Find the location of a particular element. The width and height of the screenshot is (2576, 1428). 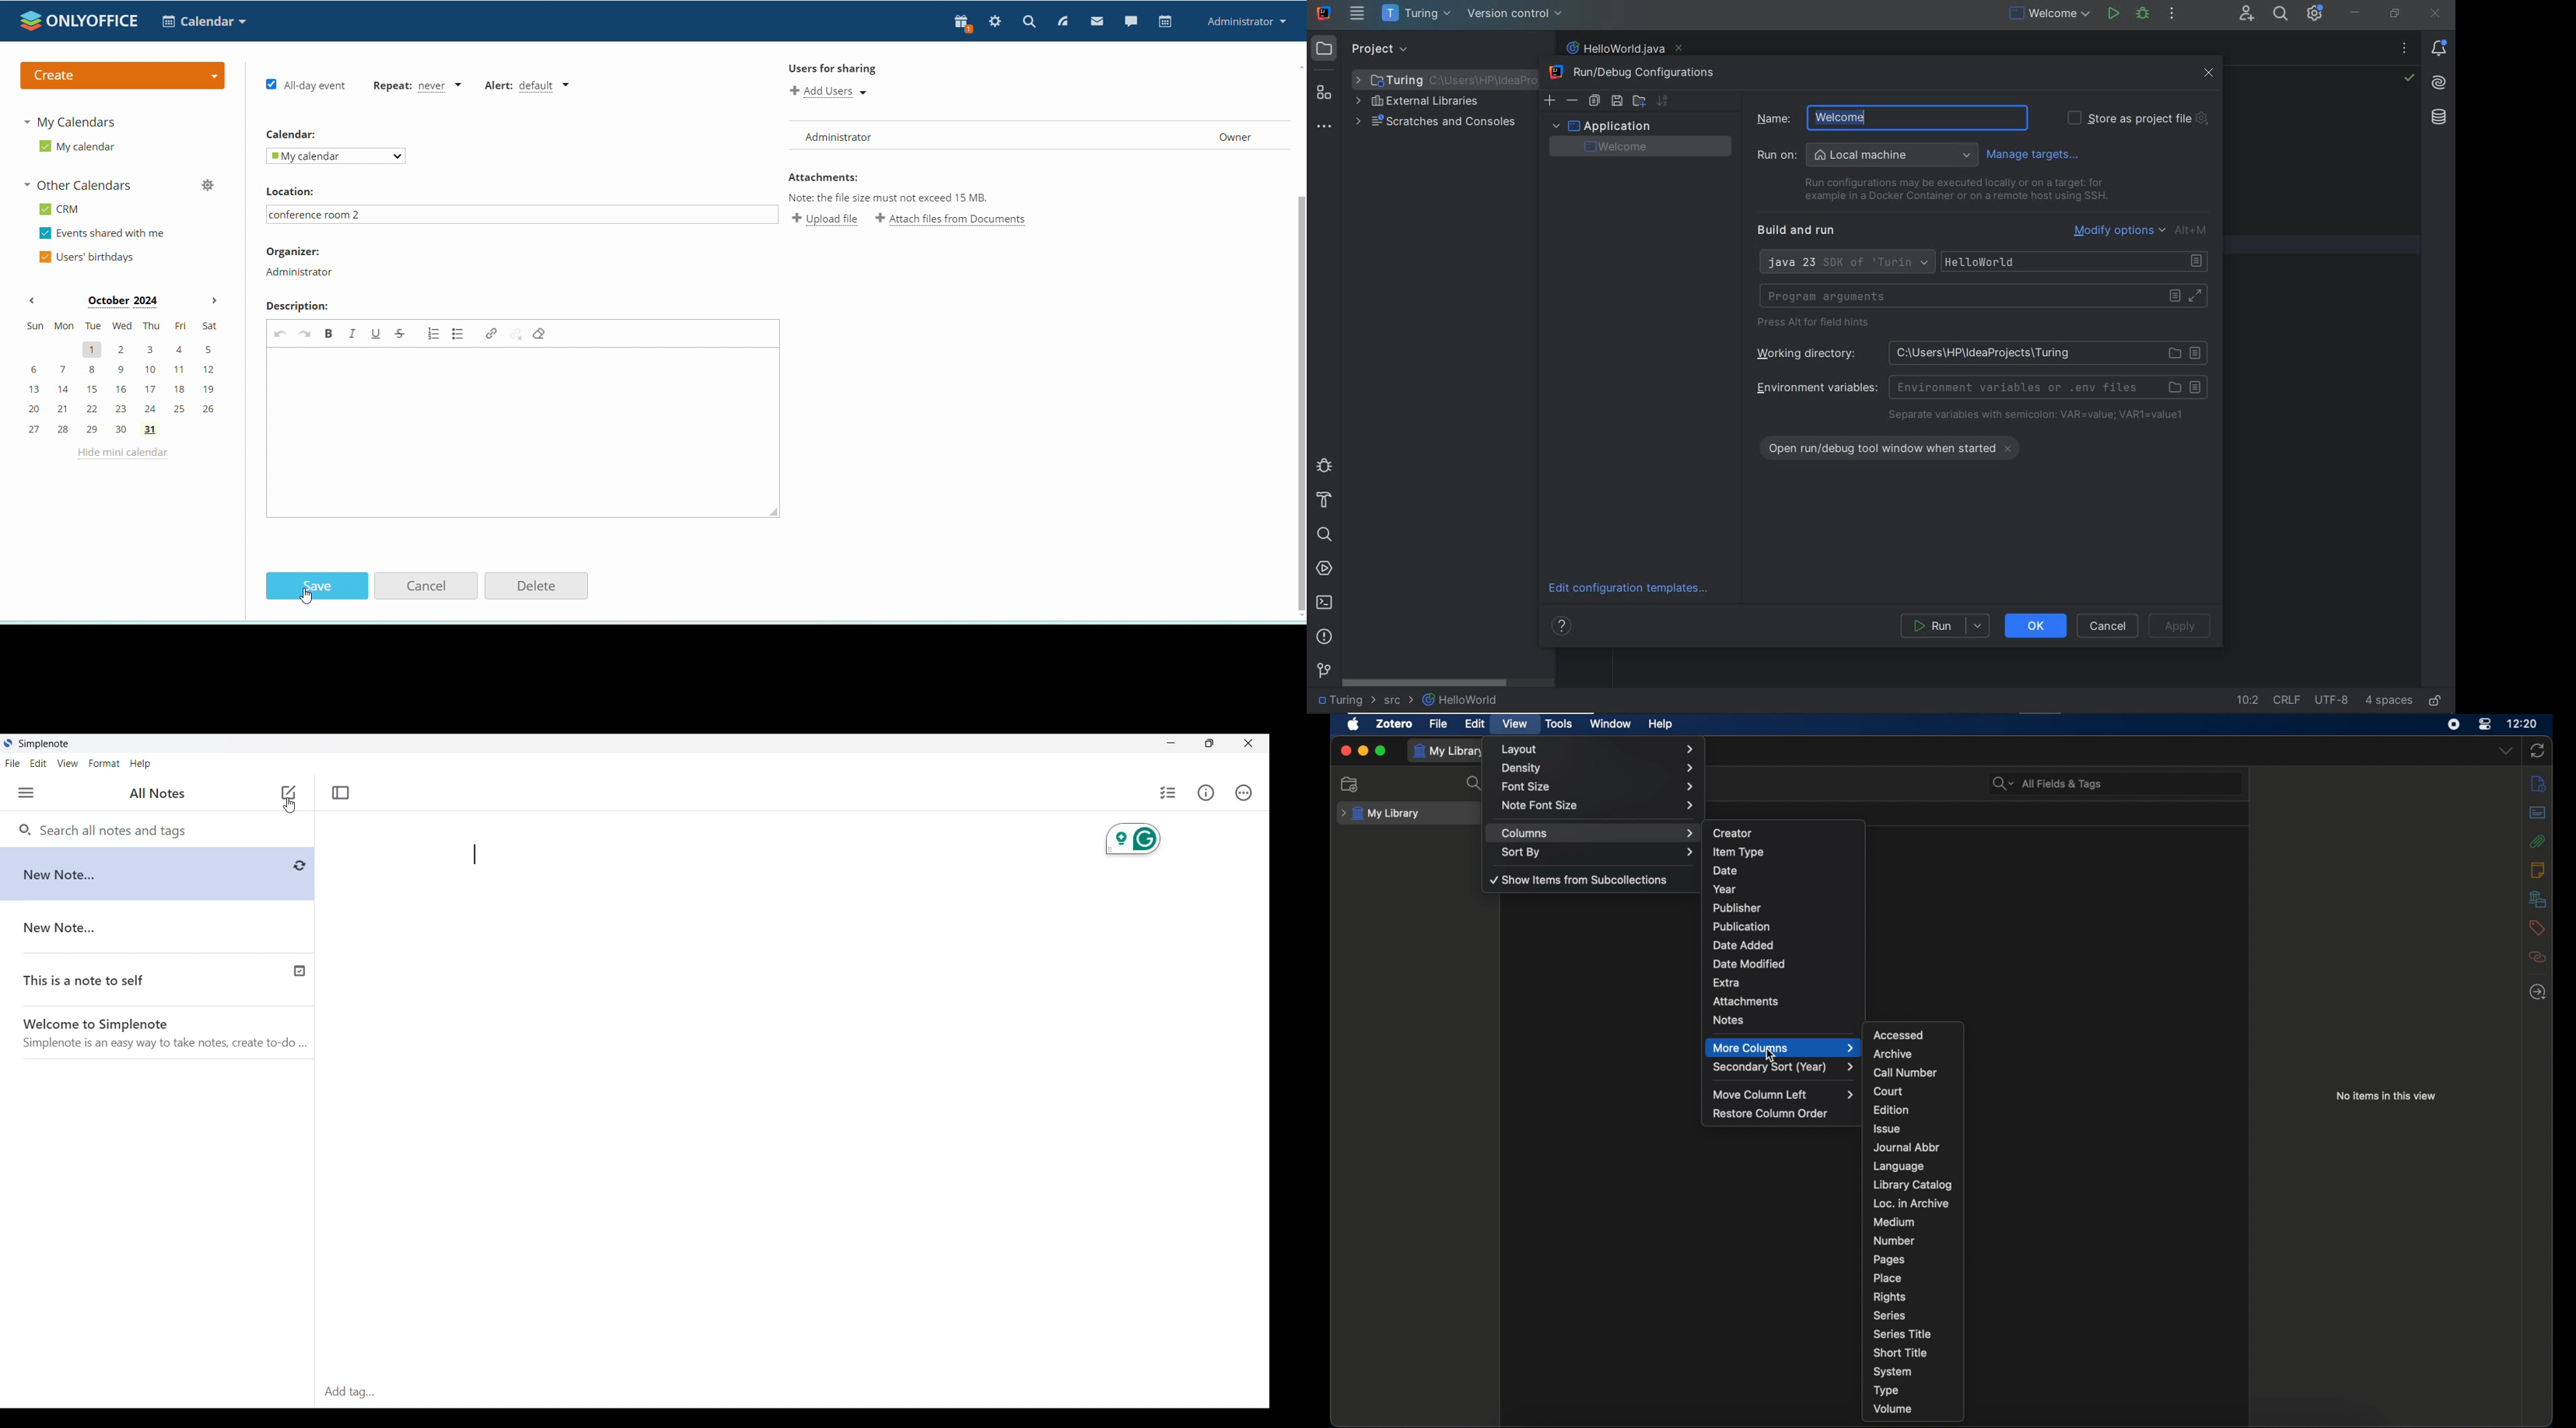

italic is located at coordinates (353, 333).